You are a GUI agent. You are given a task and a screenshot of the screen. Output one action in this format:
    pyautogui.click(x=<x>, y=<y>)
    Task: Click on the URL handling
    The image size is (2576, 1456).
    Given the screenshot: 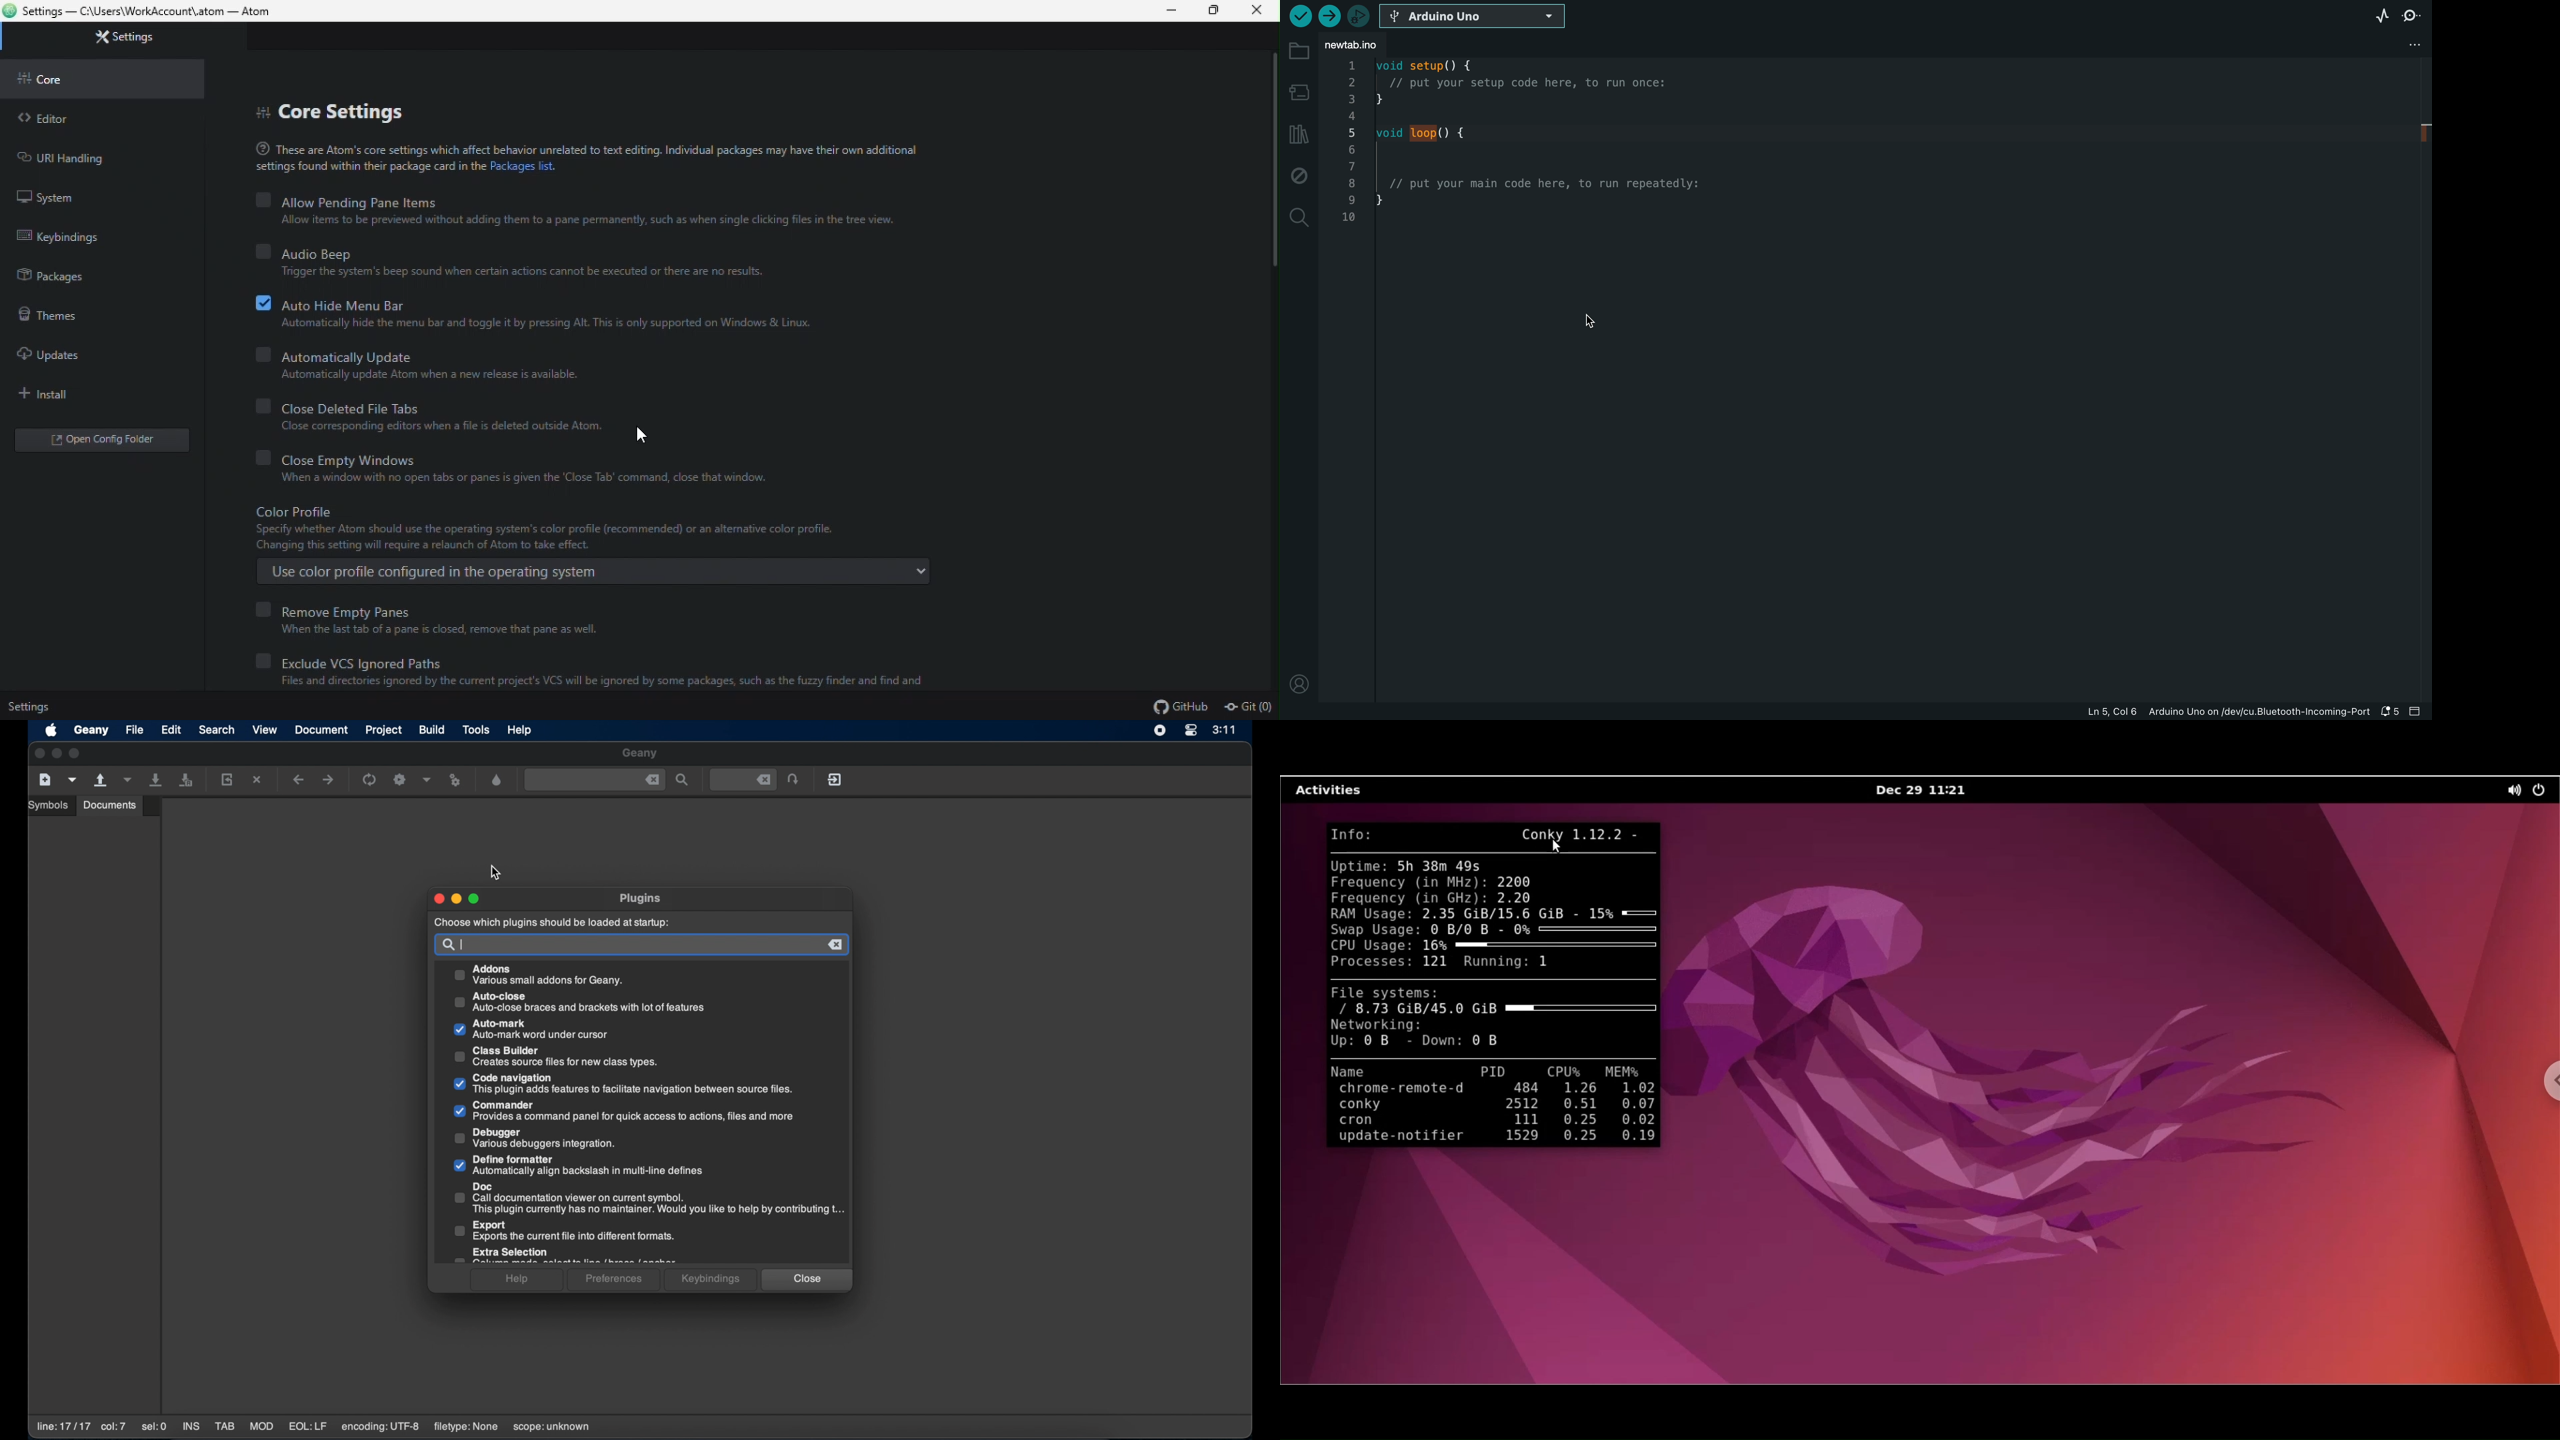 What is the action you would take?
    pyautogui.click(x=91, y=155)
    